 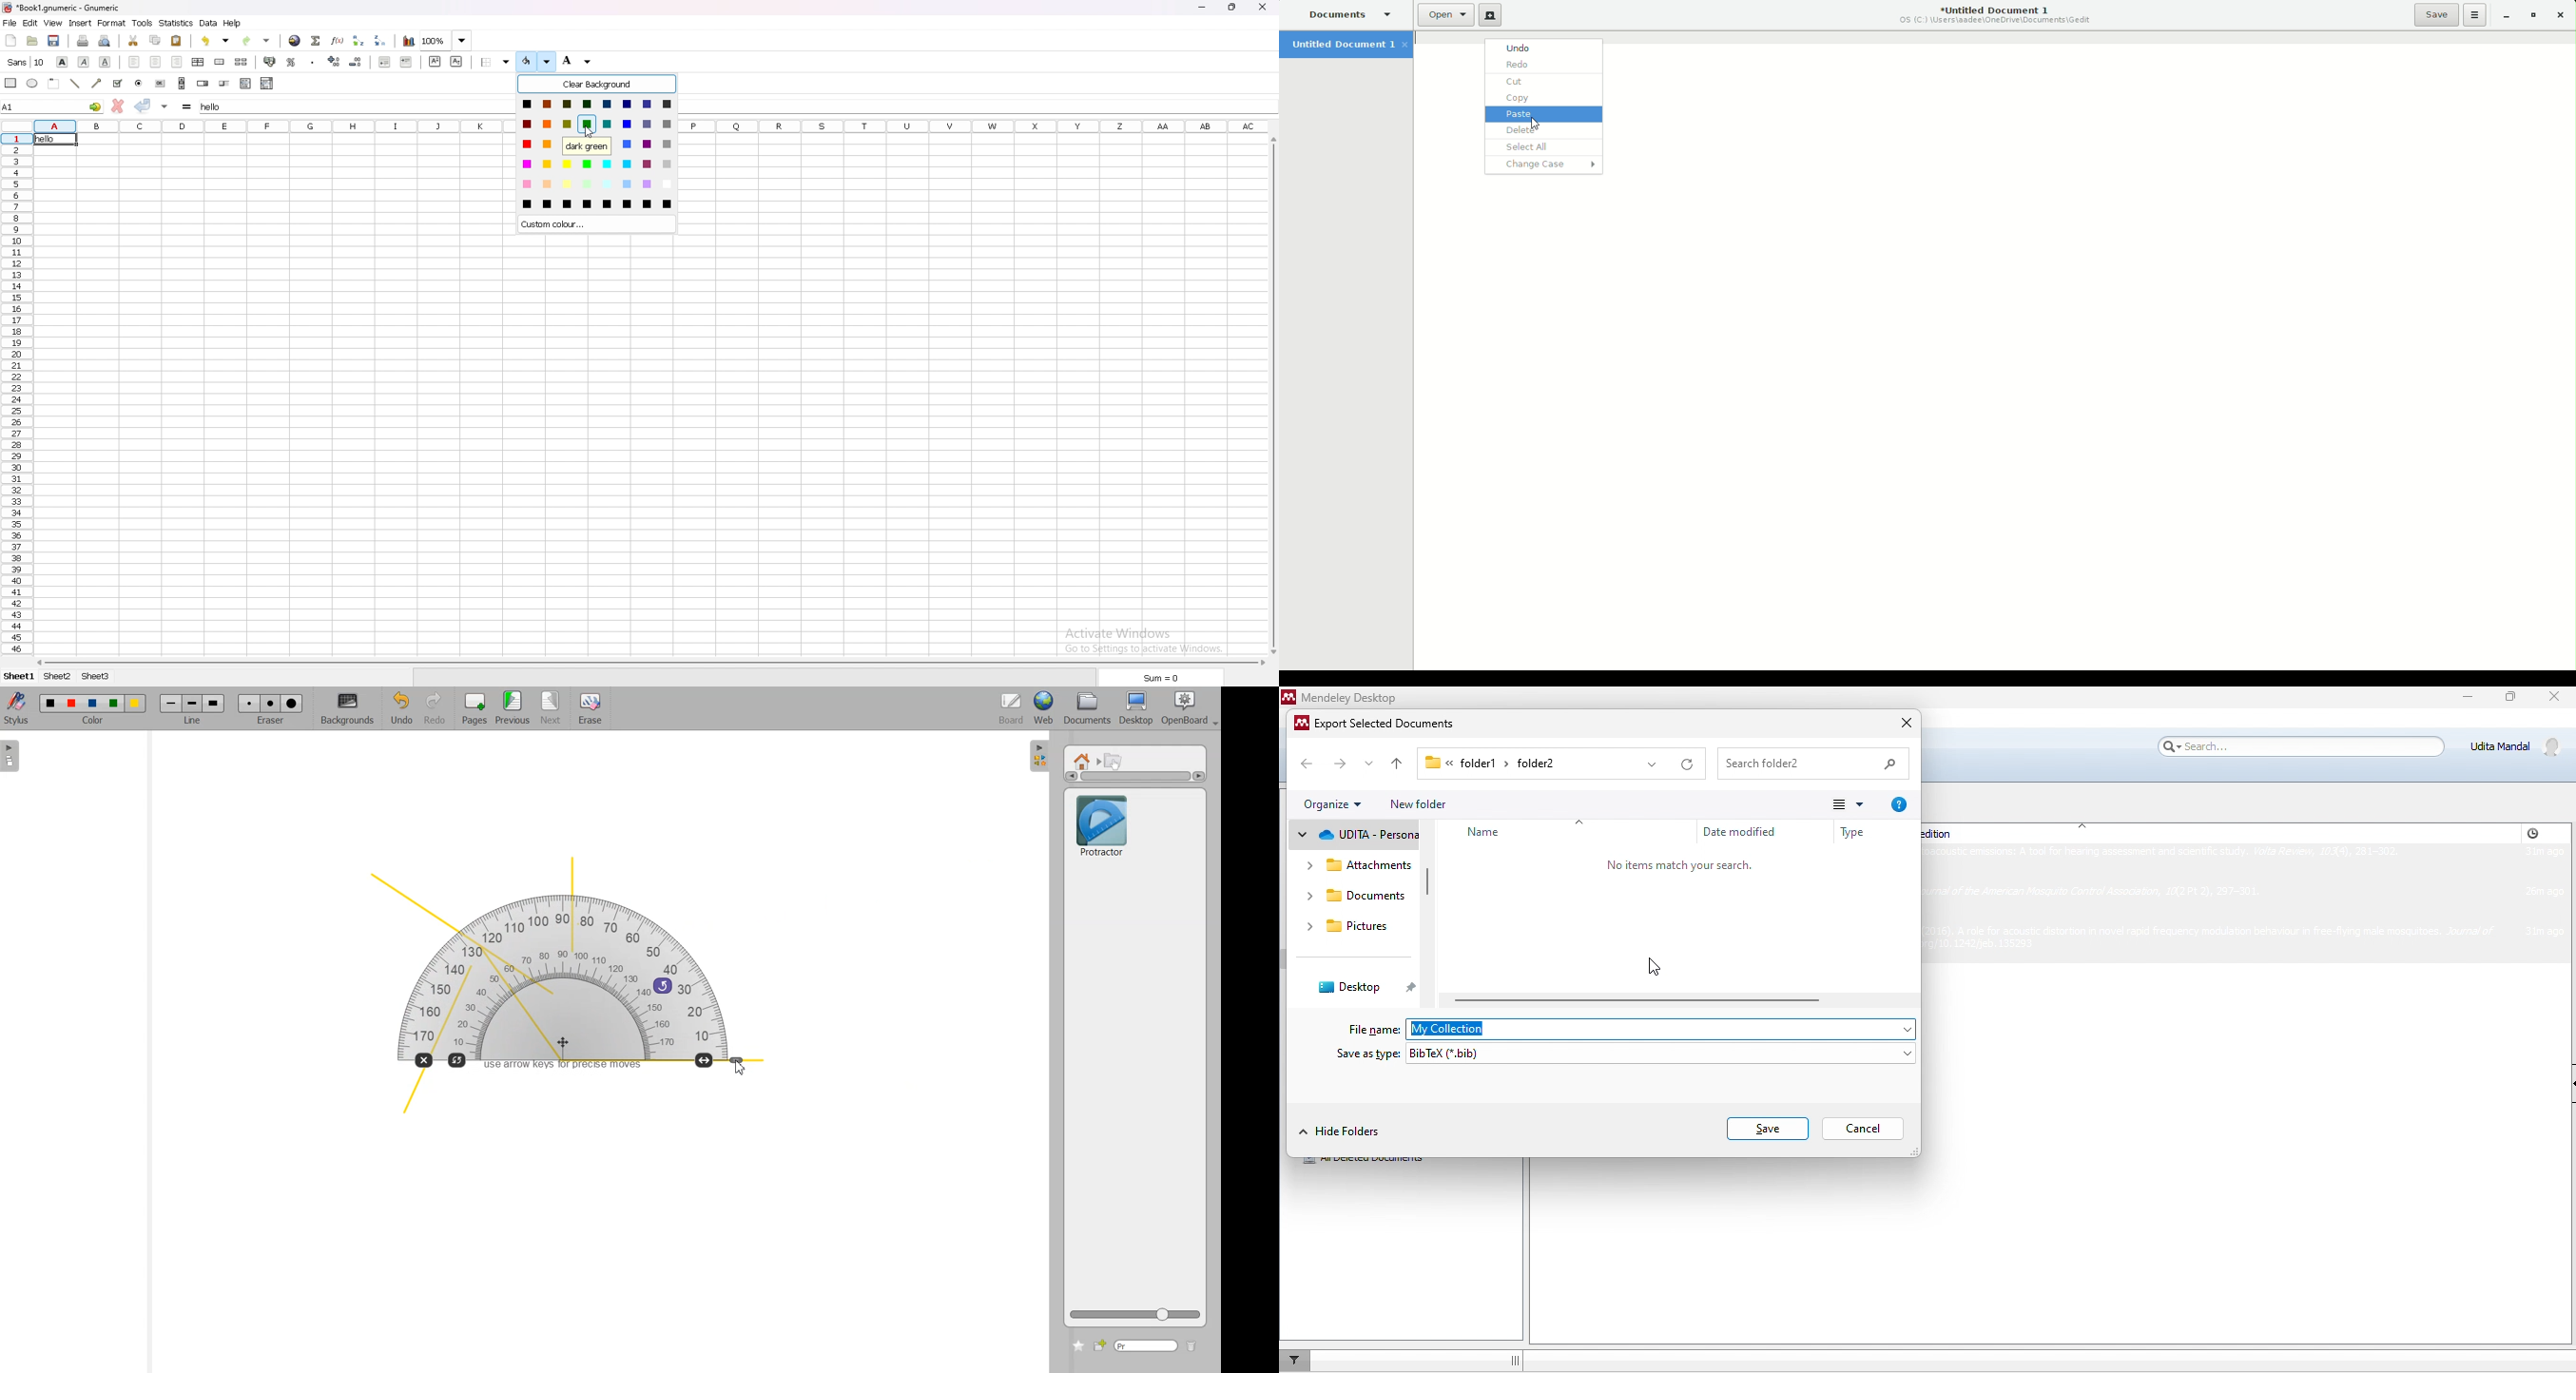 I want to click on export selected documents, so click(x=1382, y=724).